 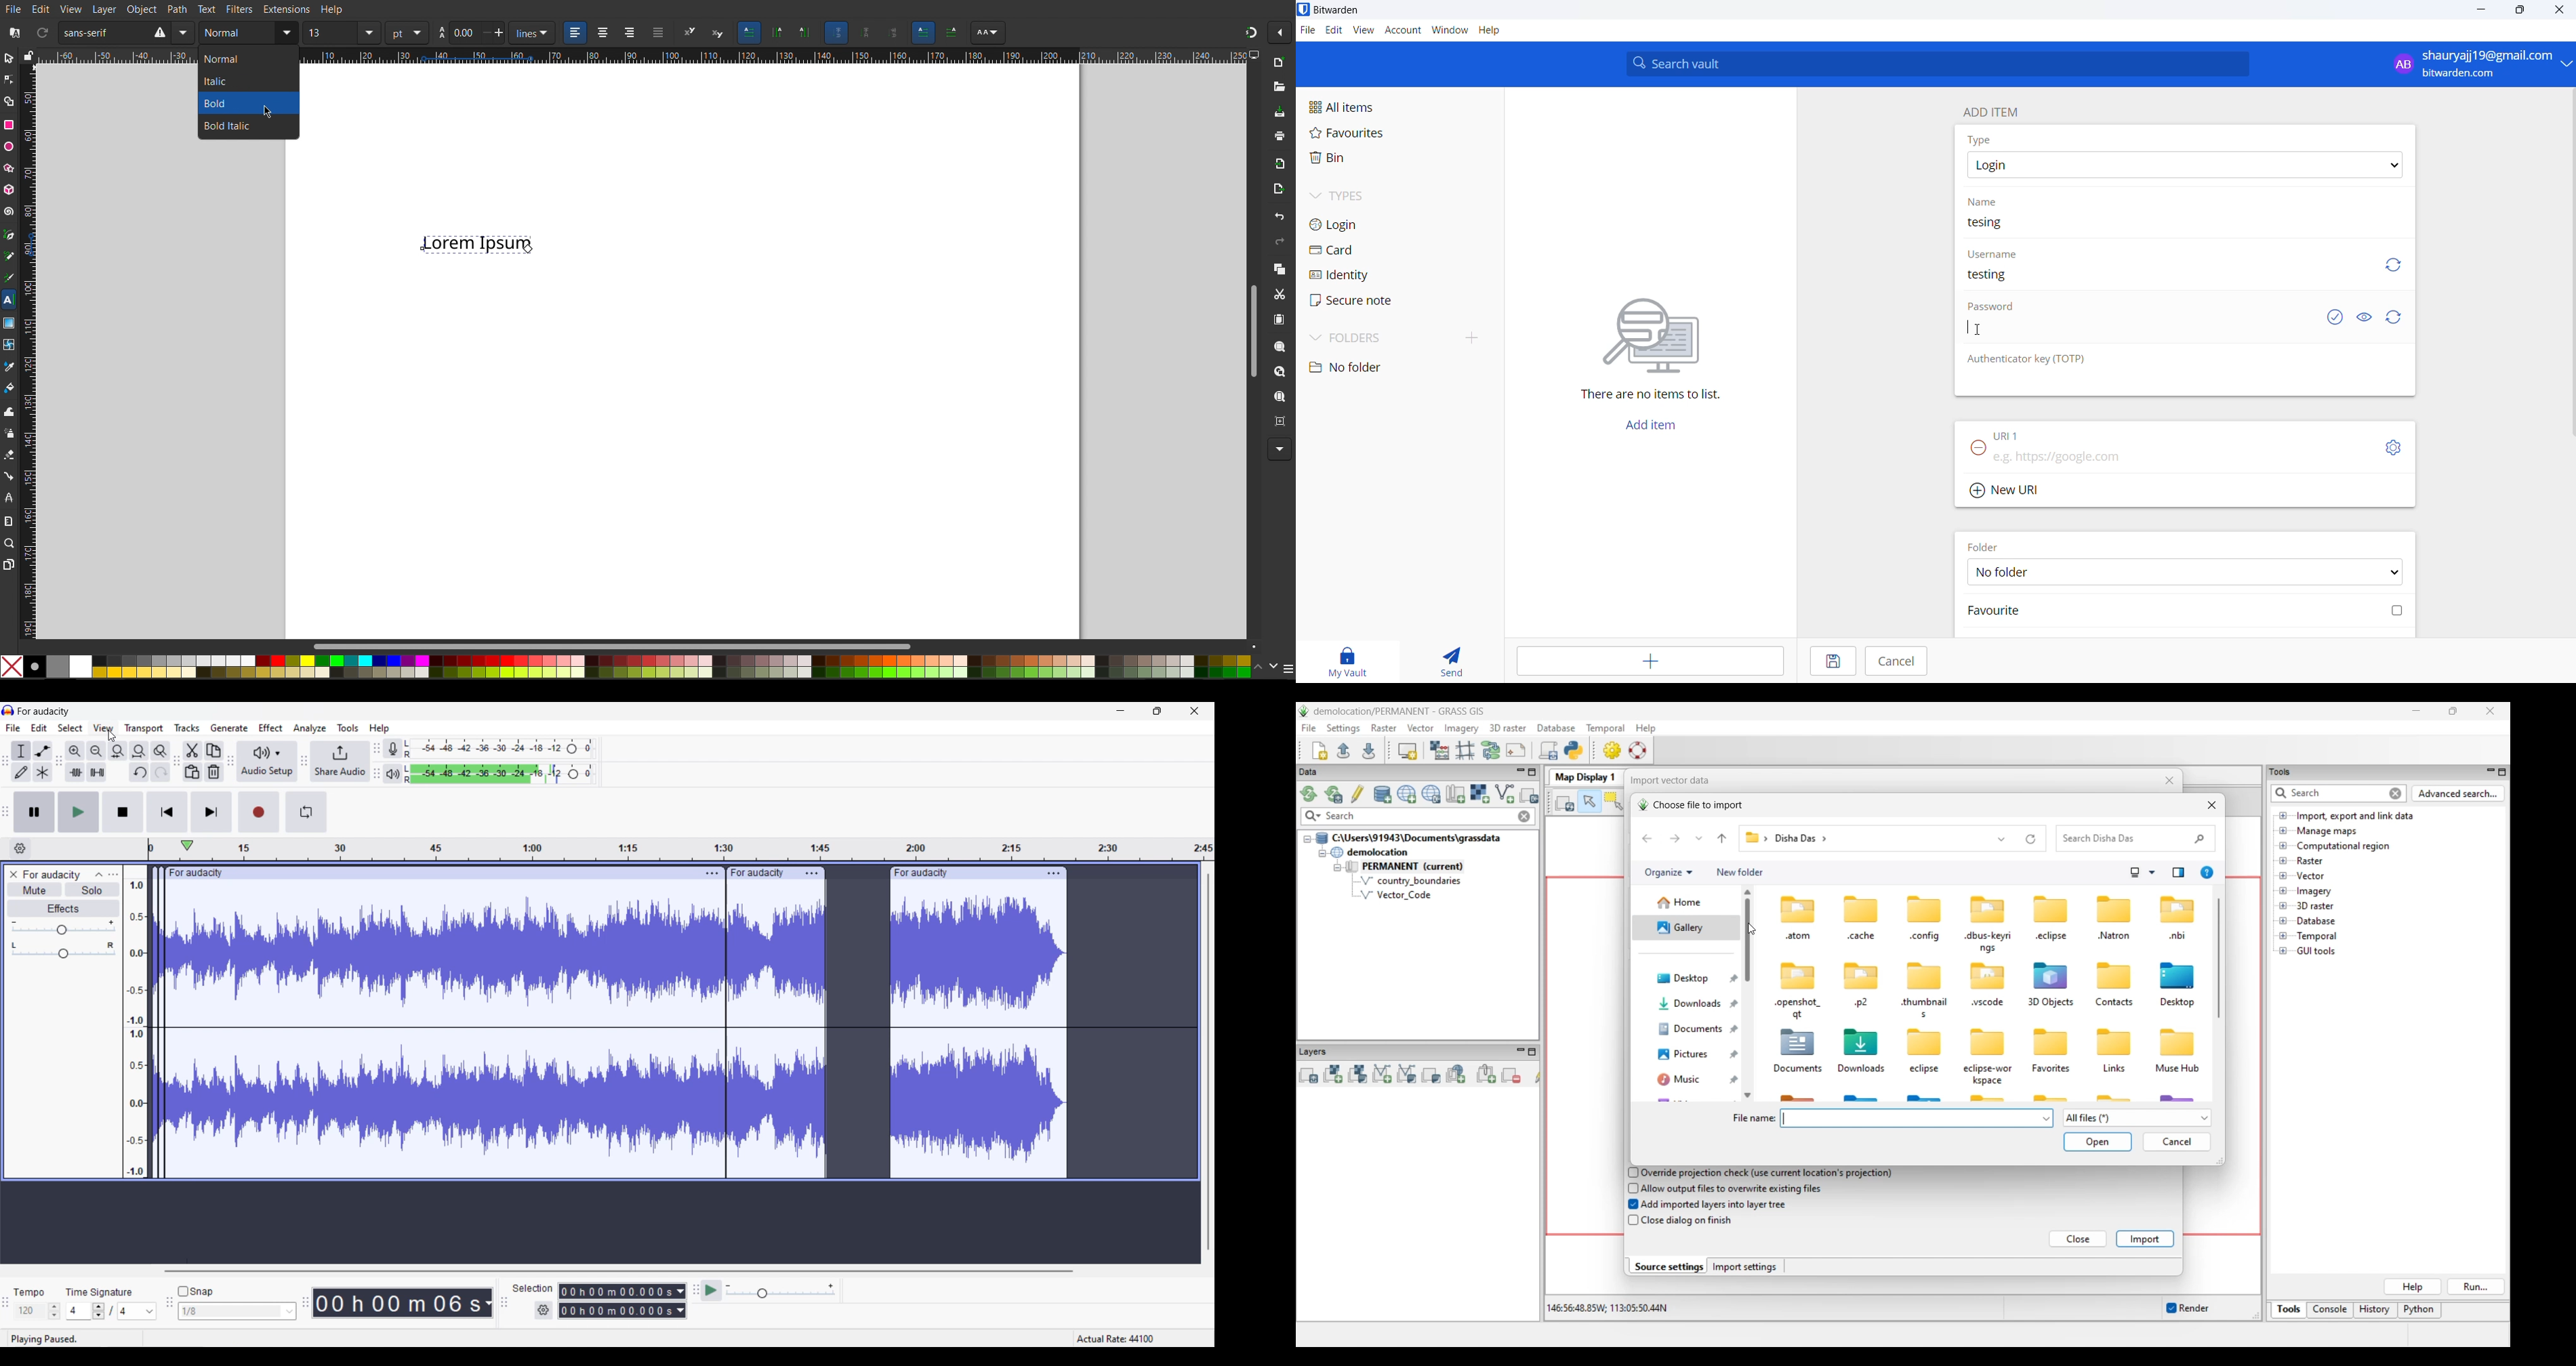 What do you see at coordinates (2179, 226) in the screenshot?
I see `Name text box` at bounding box center [2179, 226].